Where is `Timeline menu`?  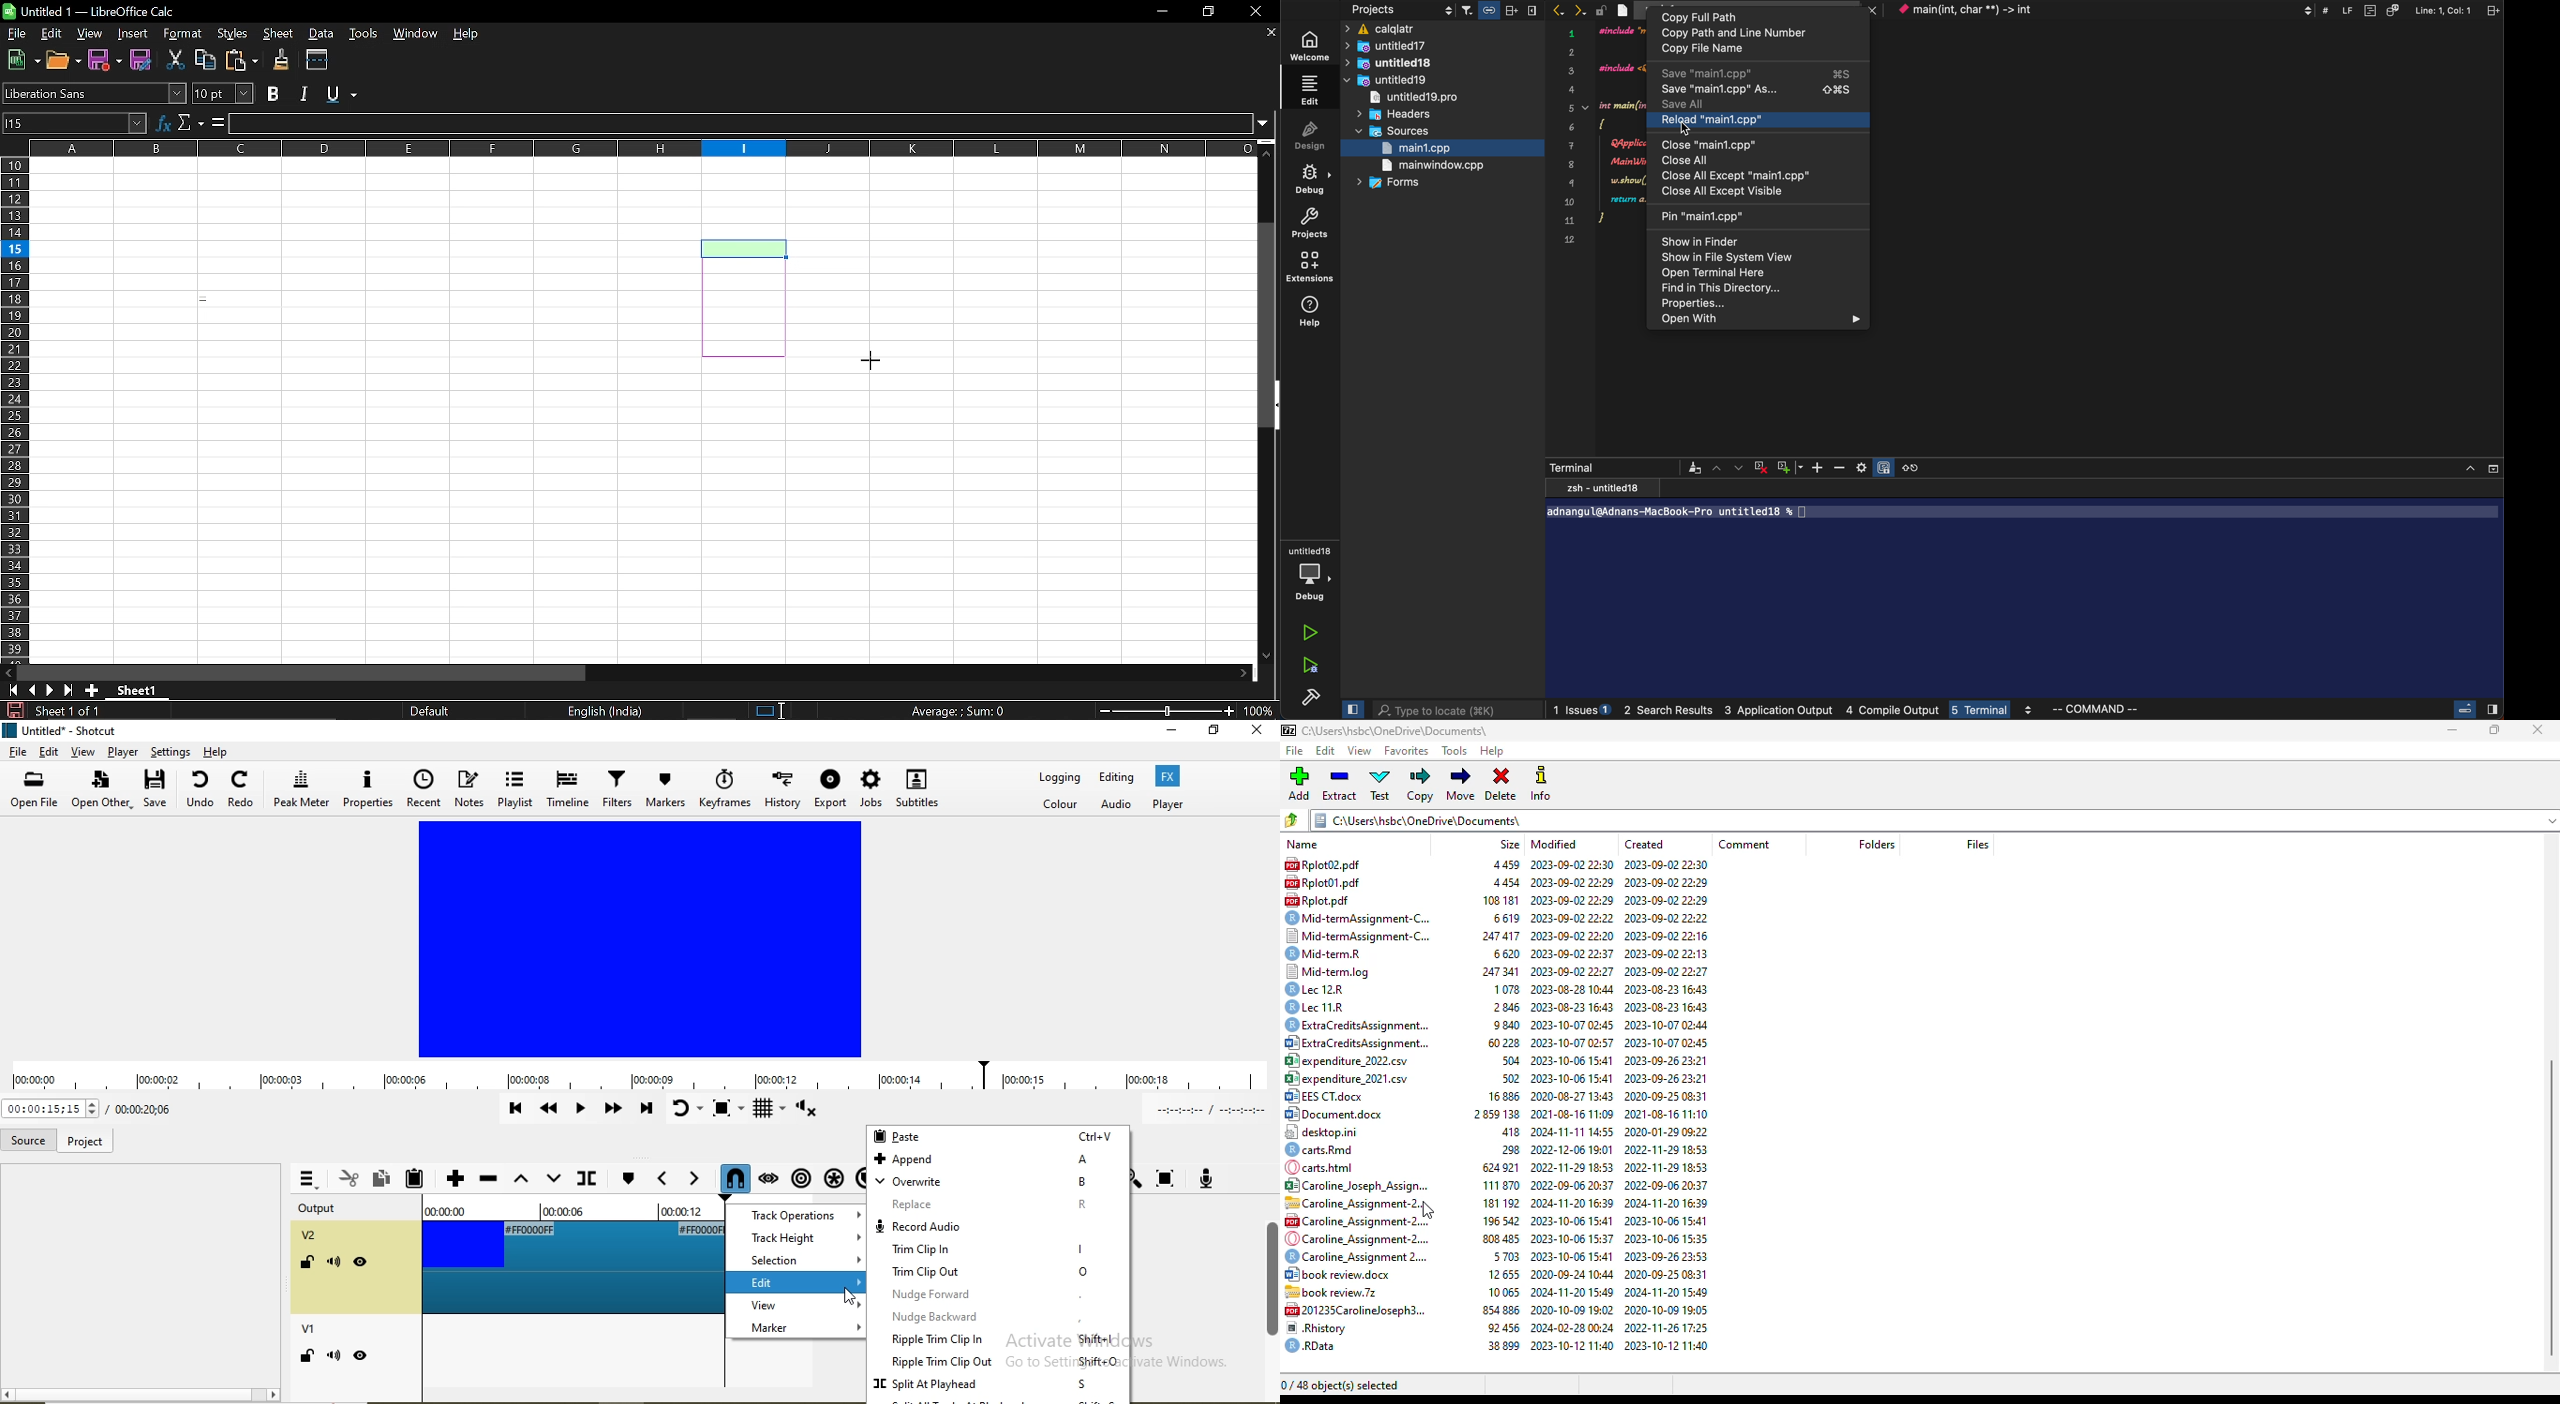
Timeline menu is located at coordinates (306, 1179).